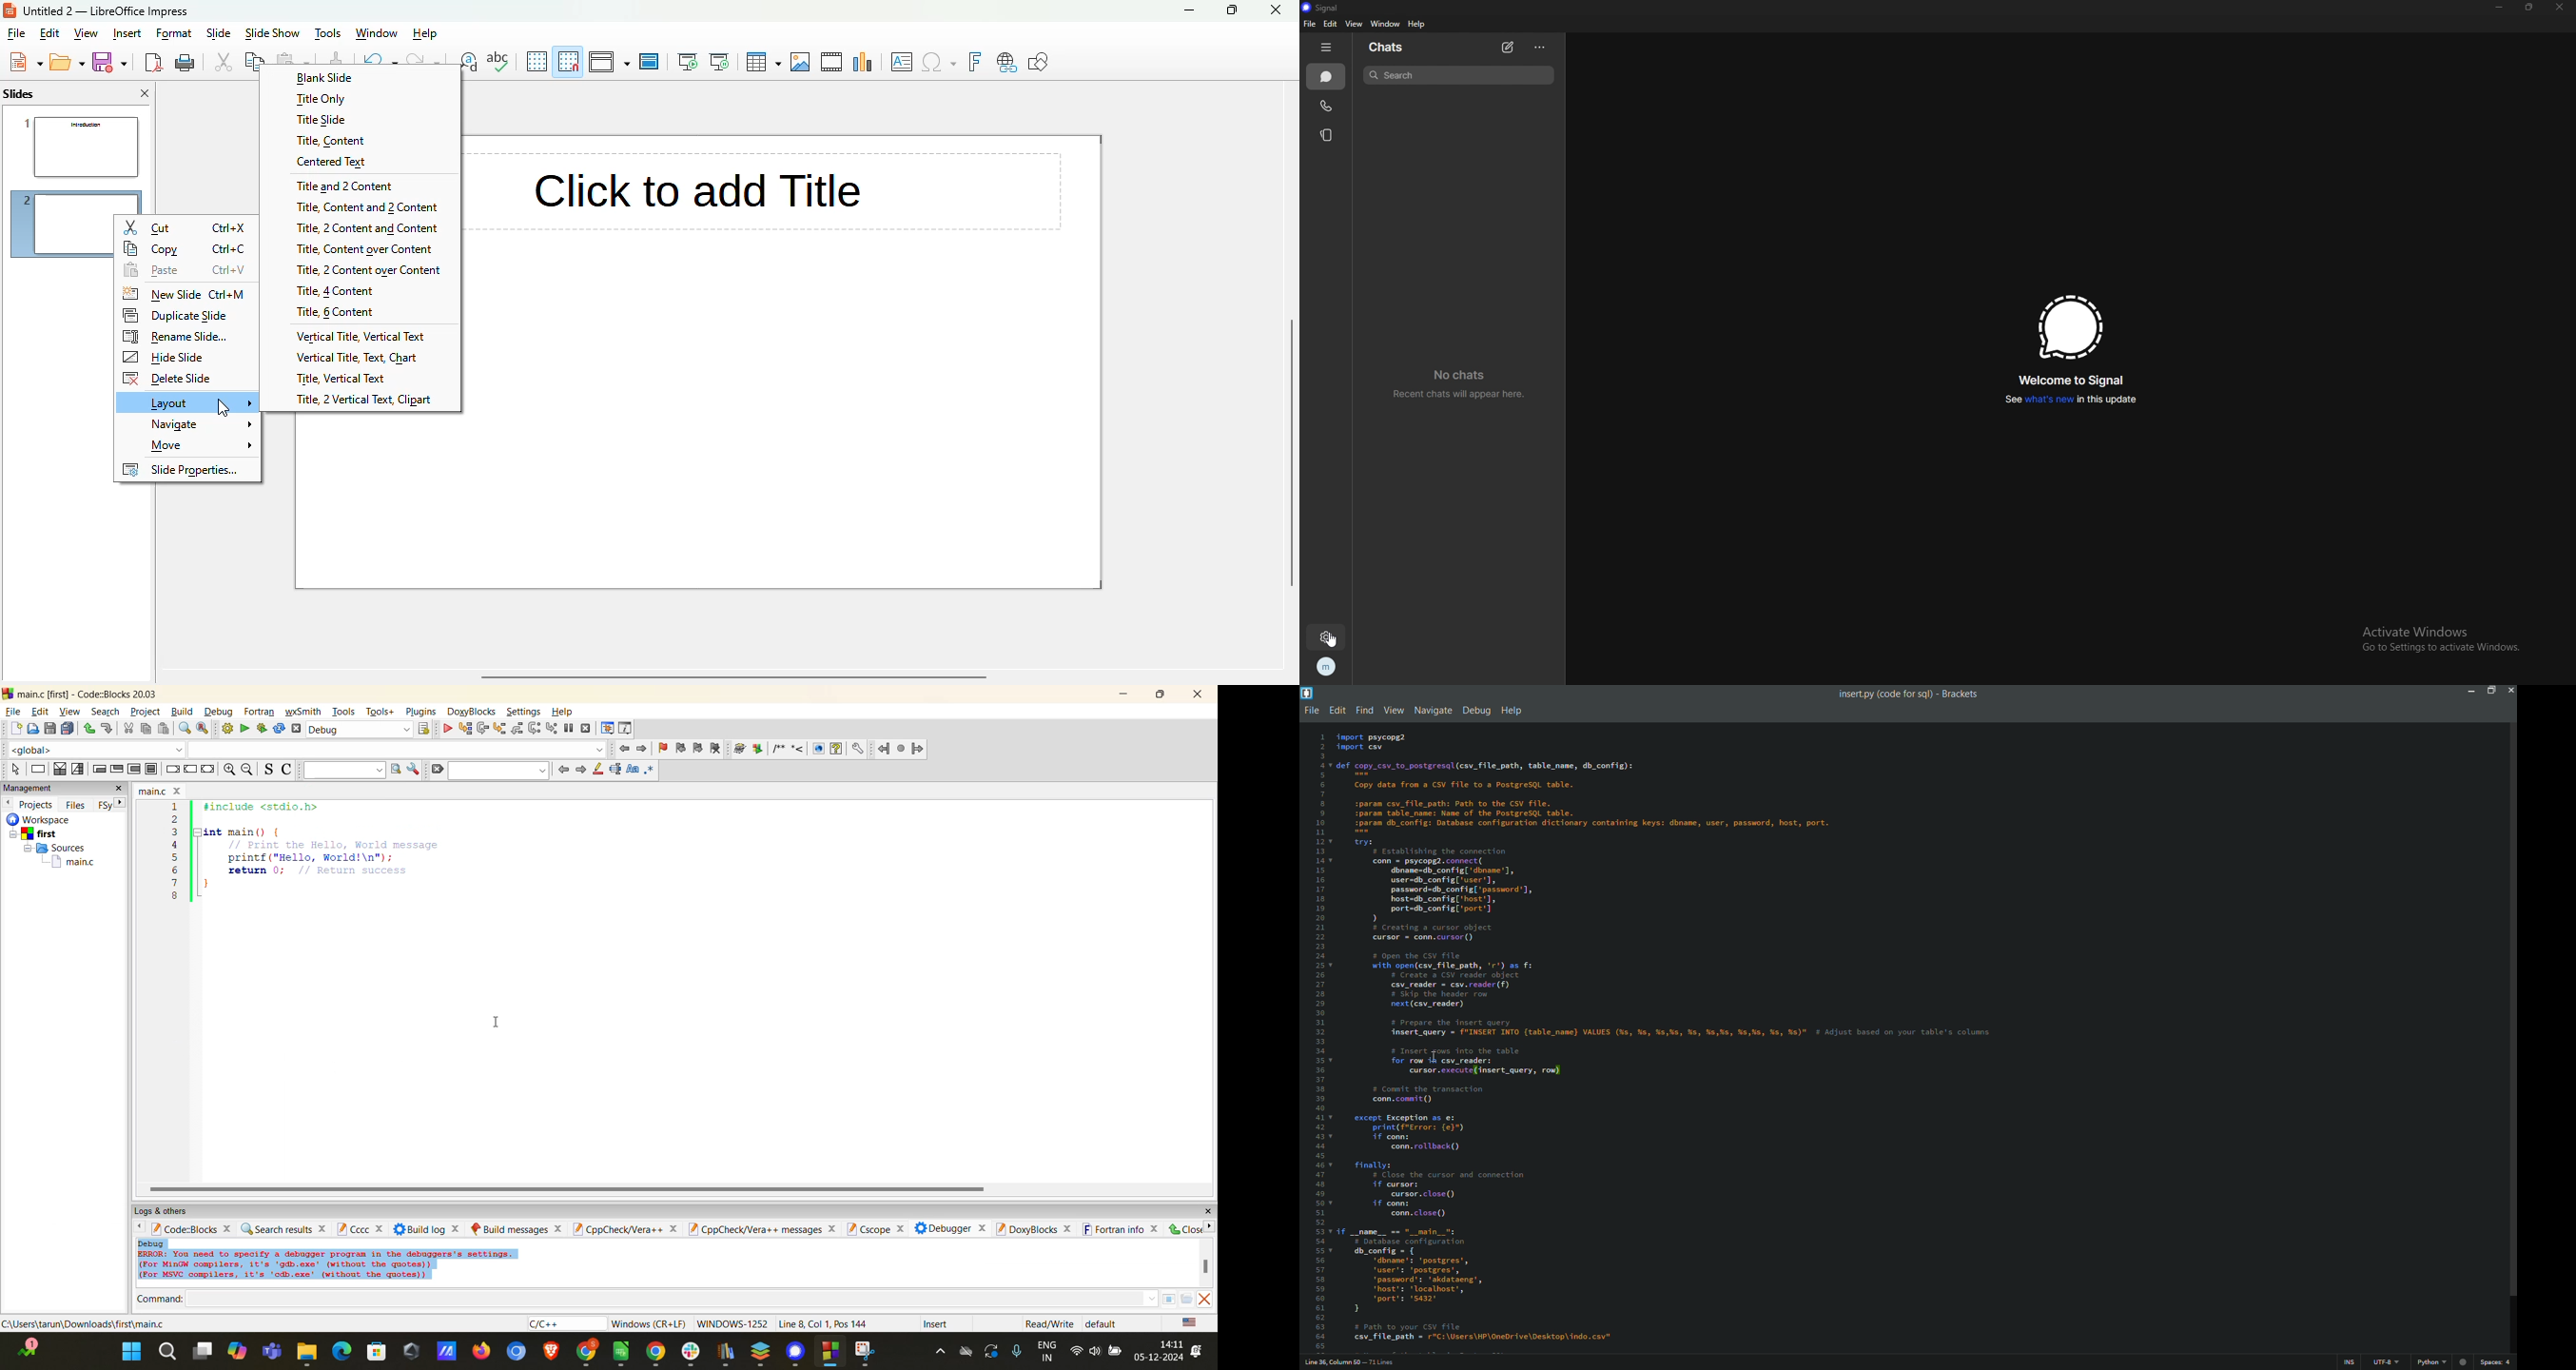 The image size is (2576, 1372). What do you see at coordinates (189, 772) in the screenshot?
I see `continue instruction` at bounding box center [189, 772].